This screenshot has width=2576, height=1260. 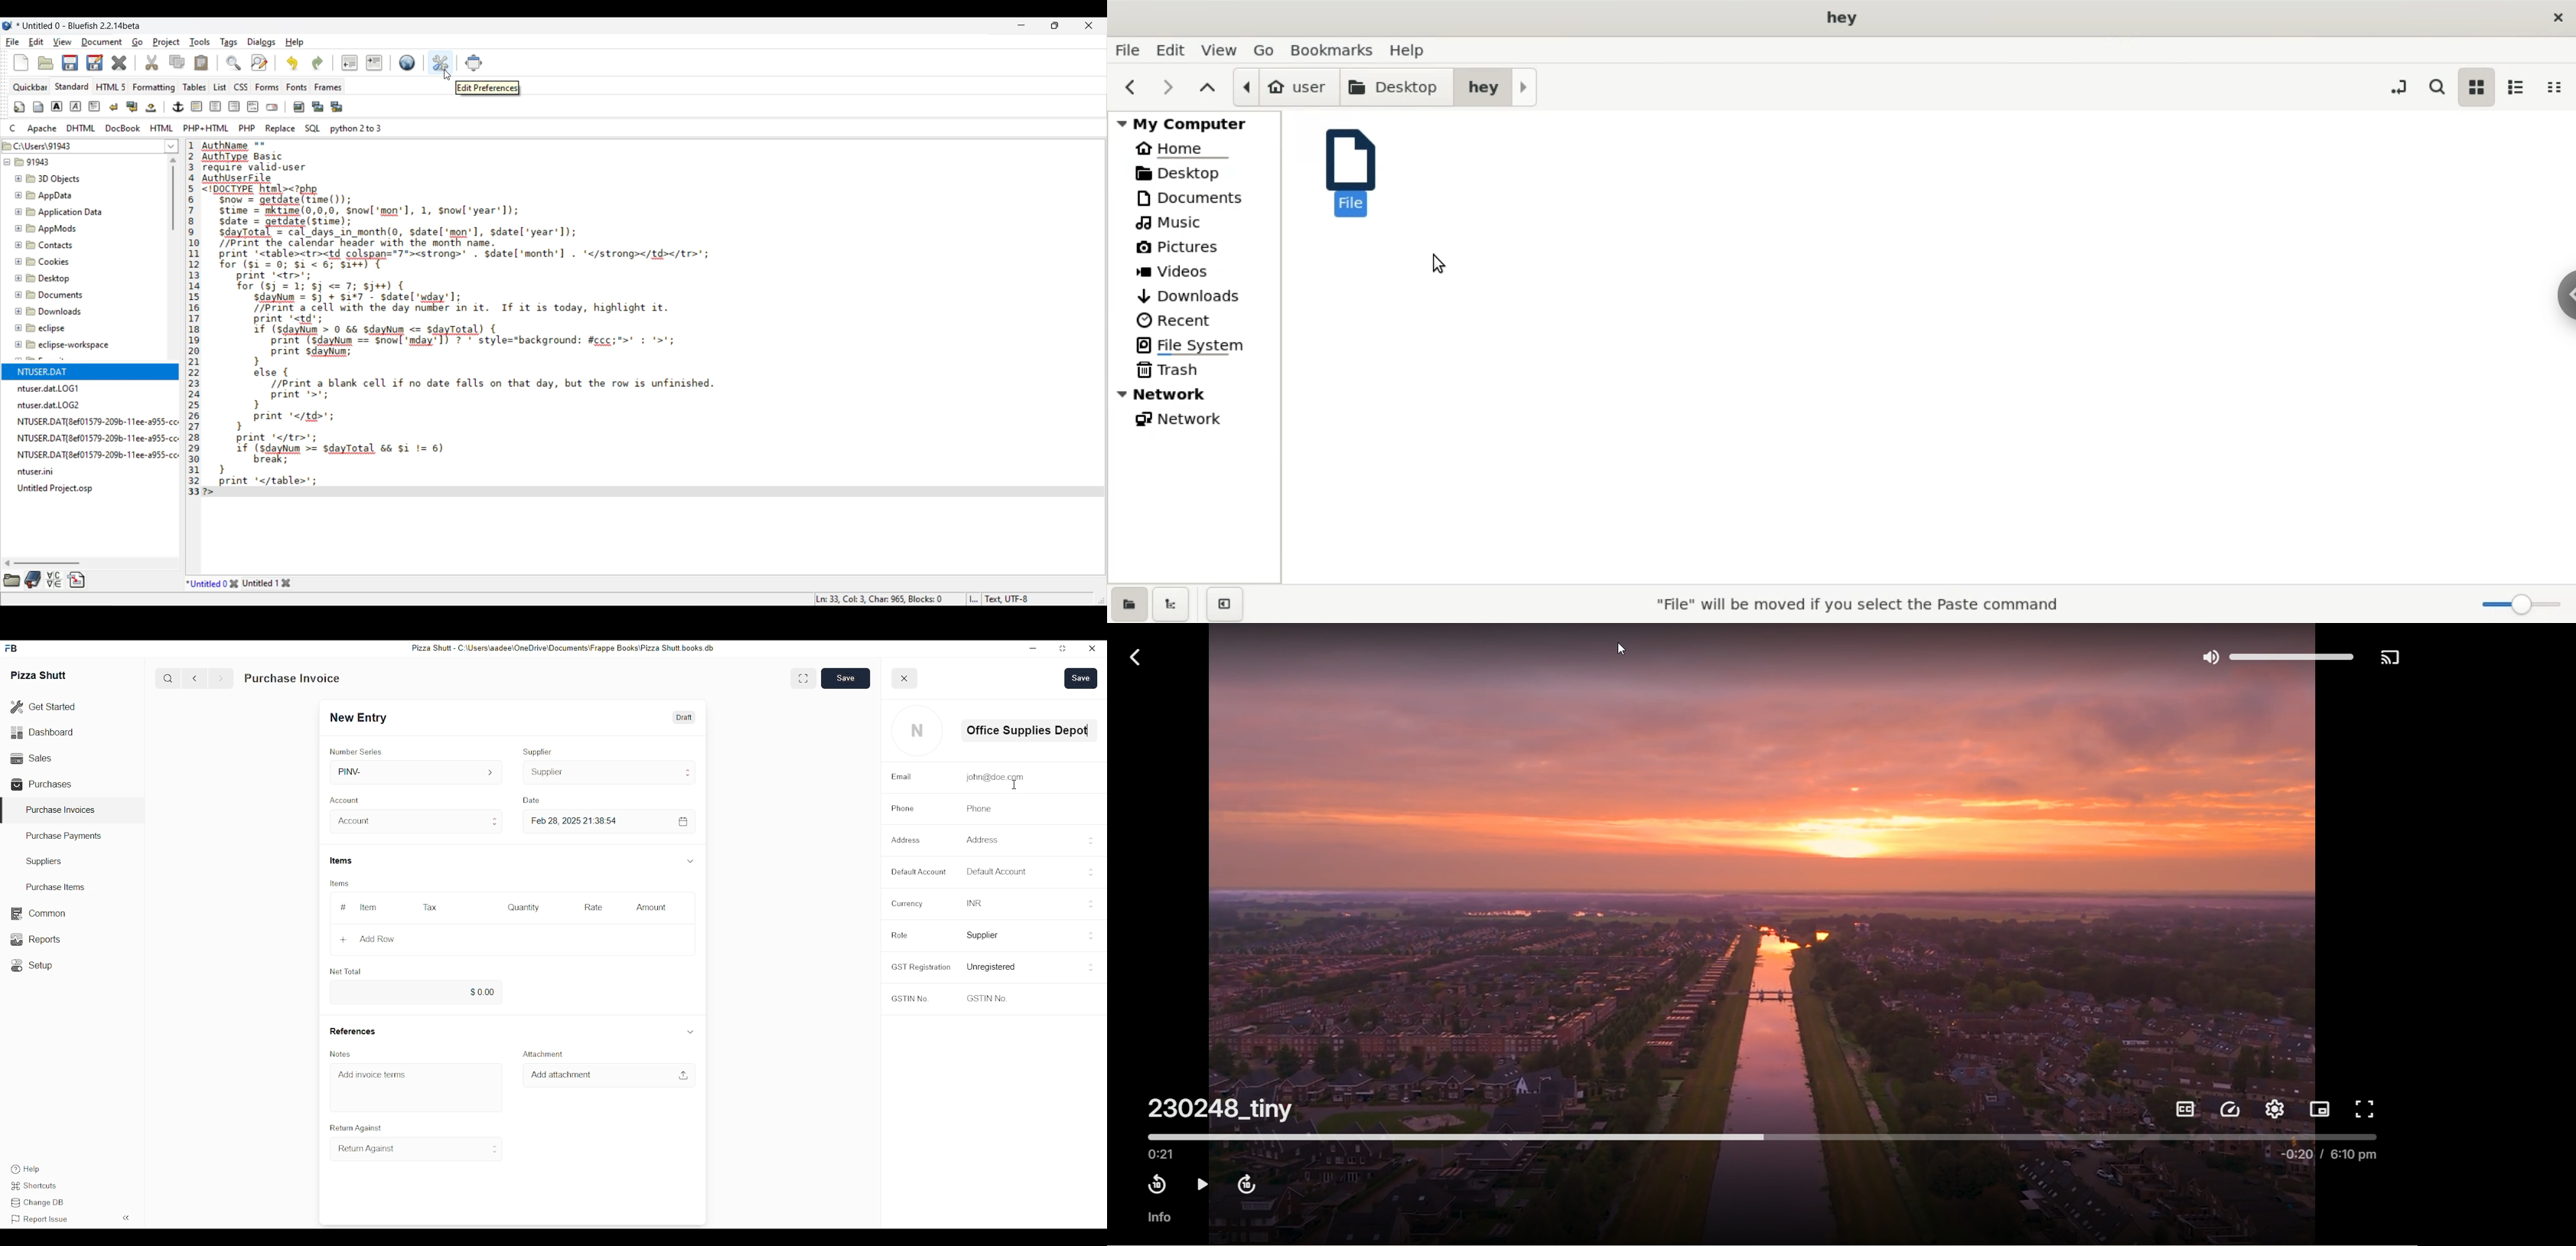 I want to click on NTUSER.DAT{8ef01579-209b-11ee-2955-cc:, so click(x=97, y=455).